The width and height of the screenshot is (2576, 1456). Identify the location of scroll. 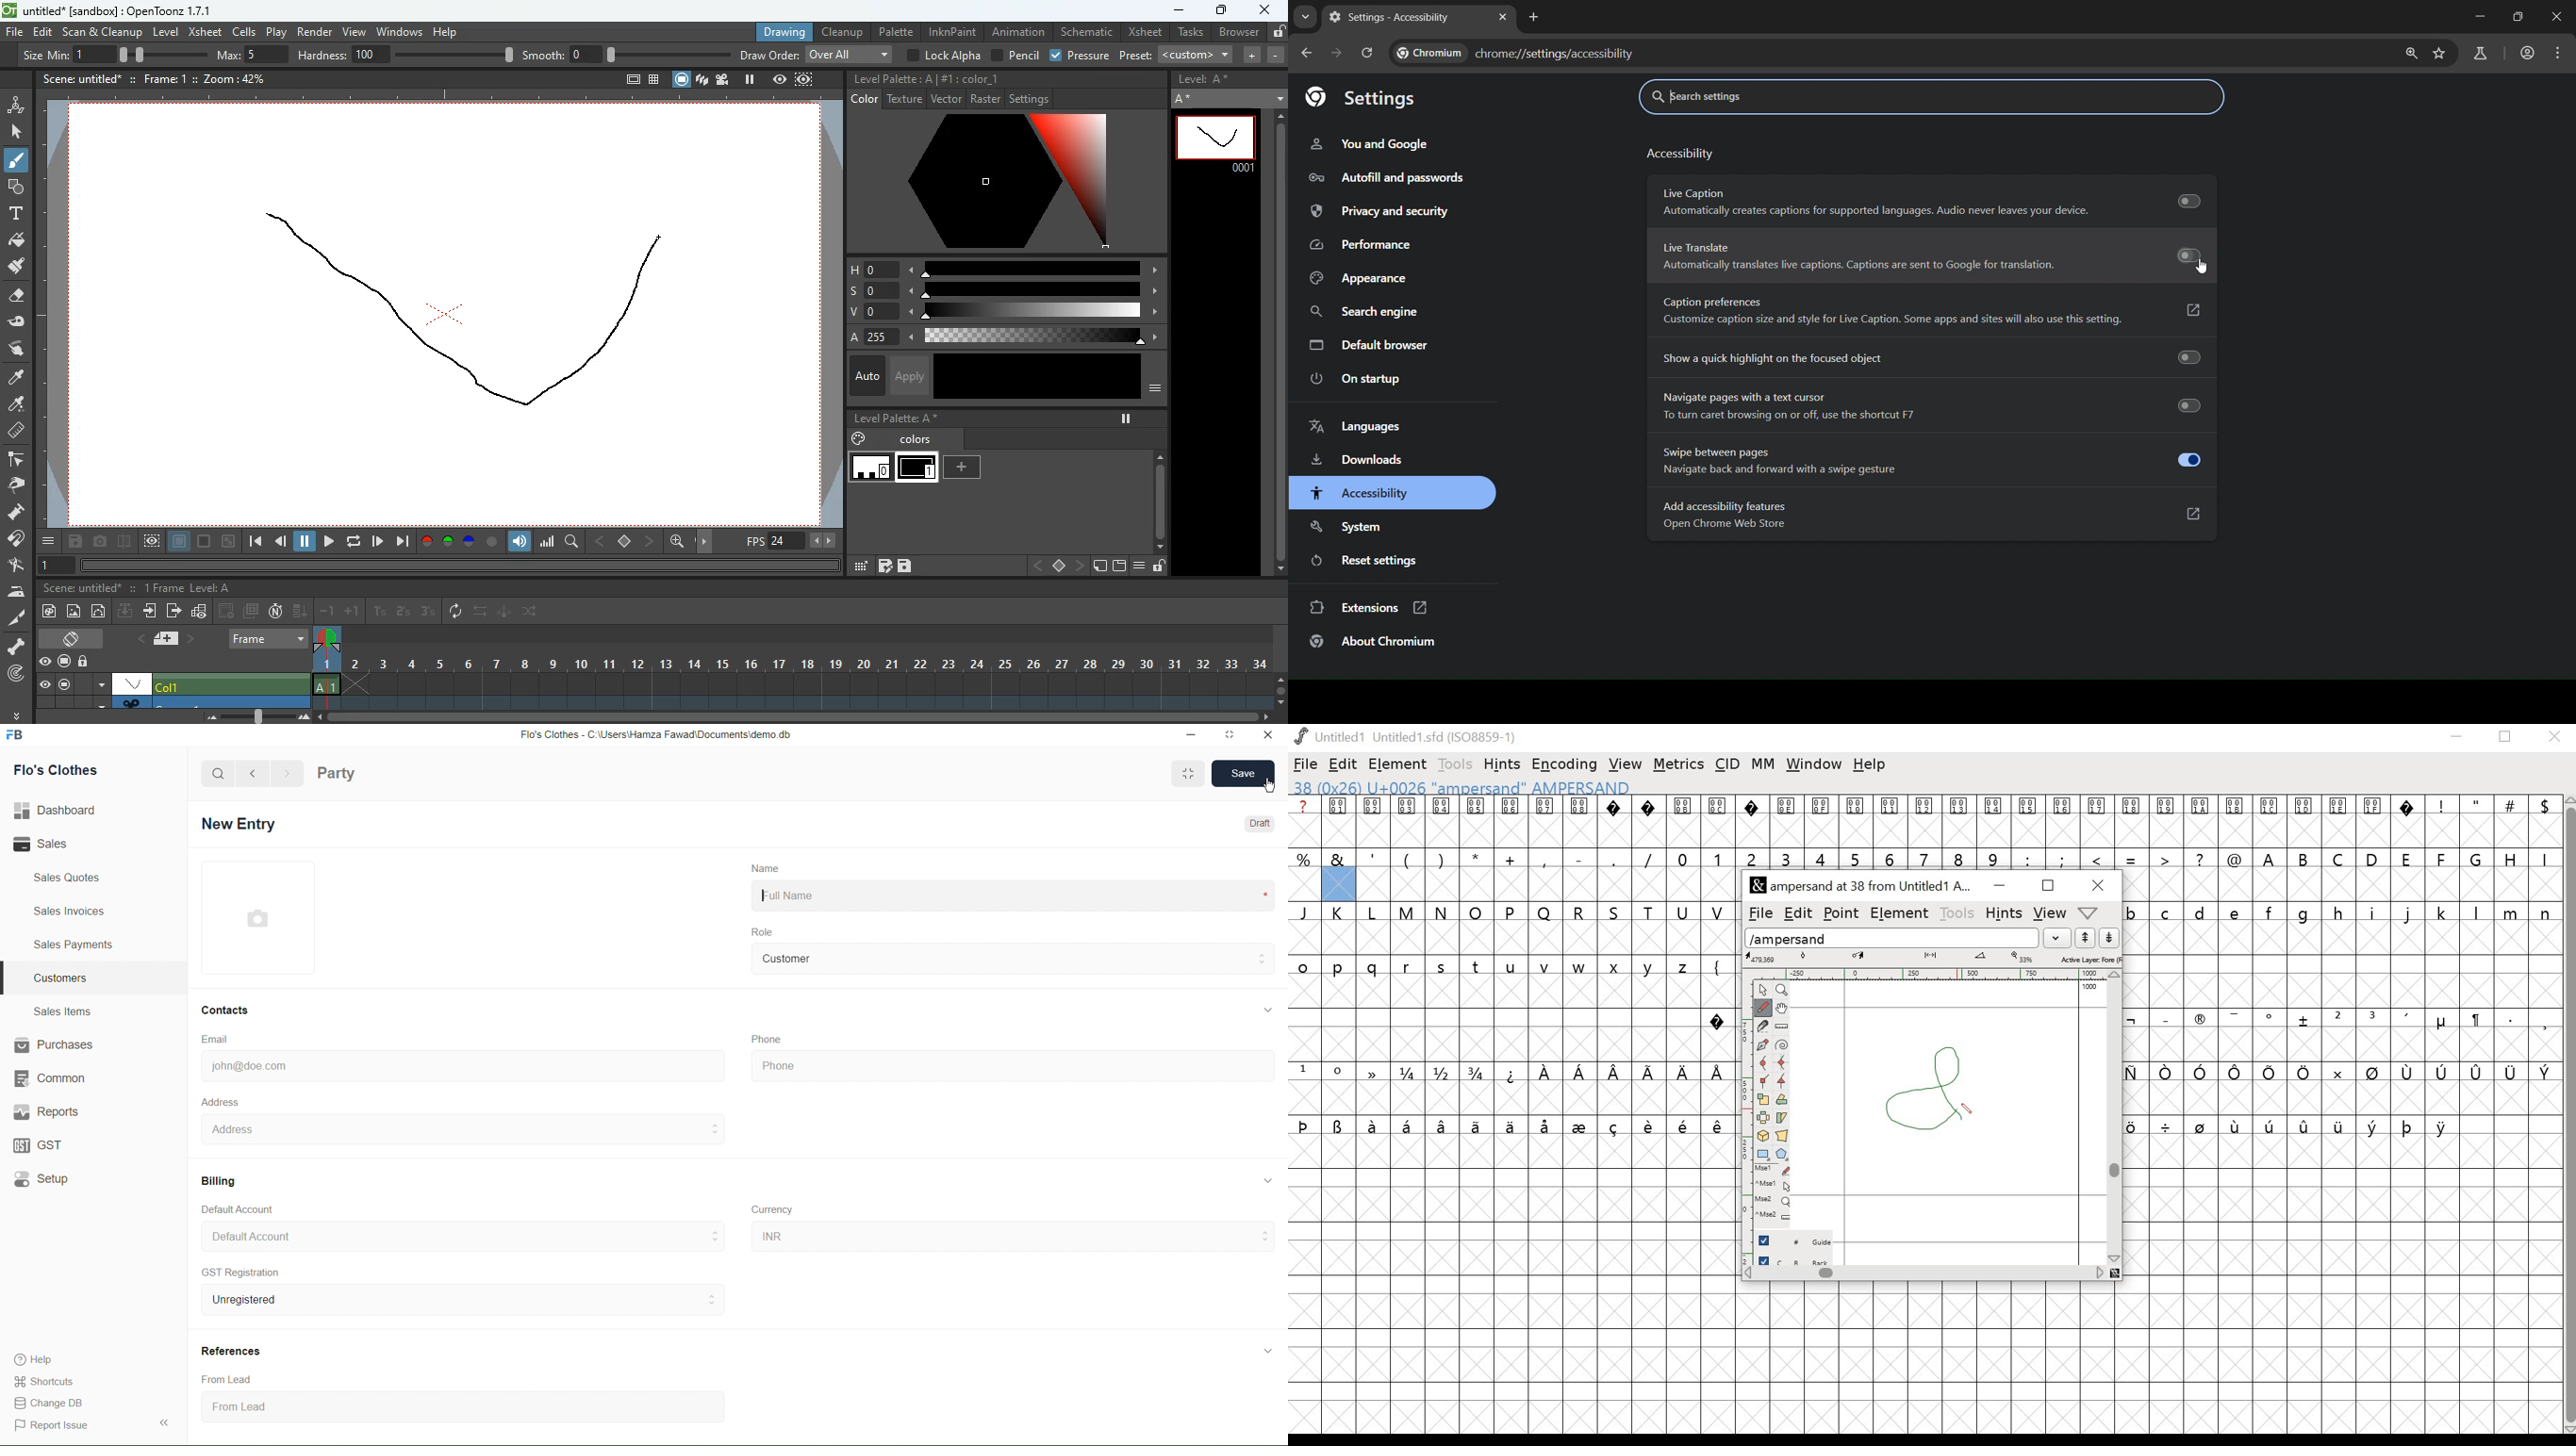
(801, 718).